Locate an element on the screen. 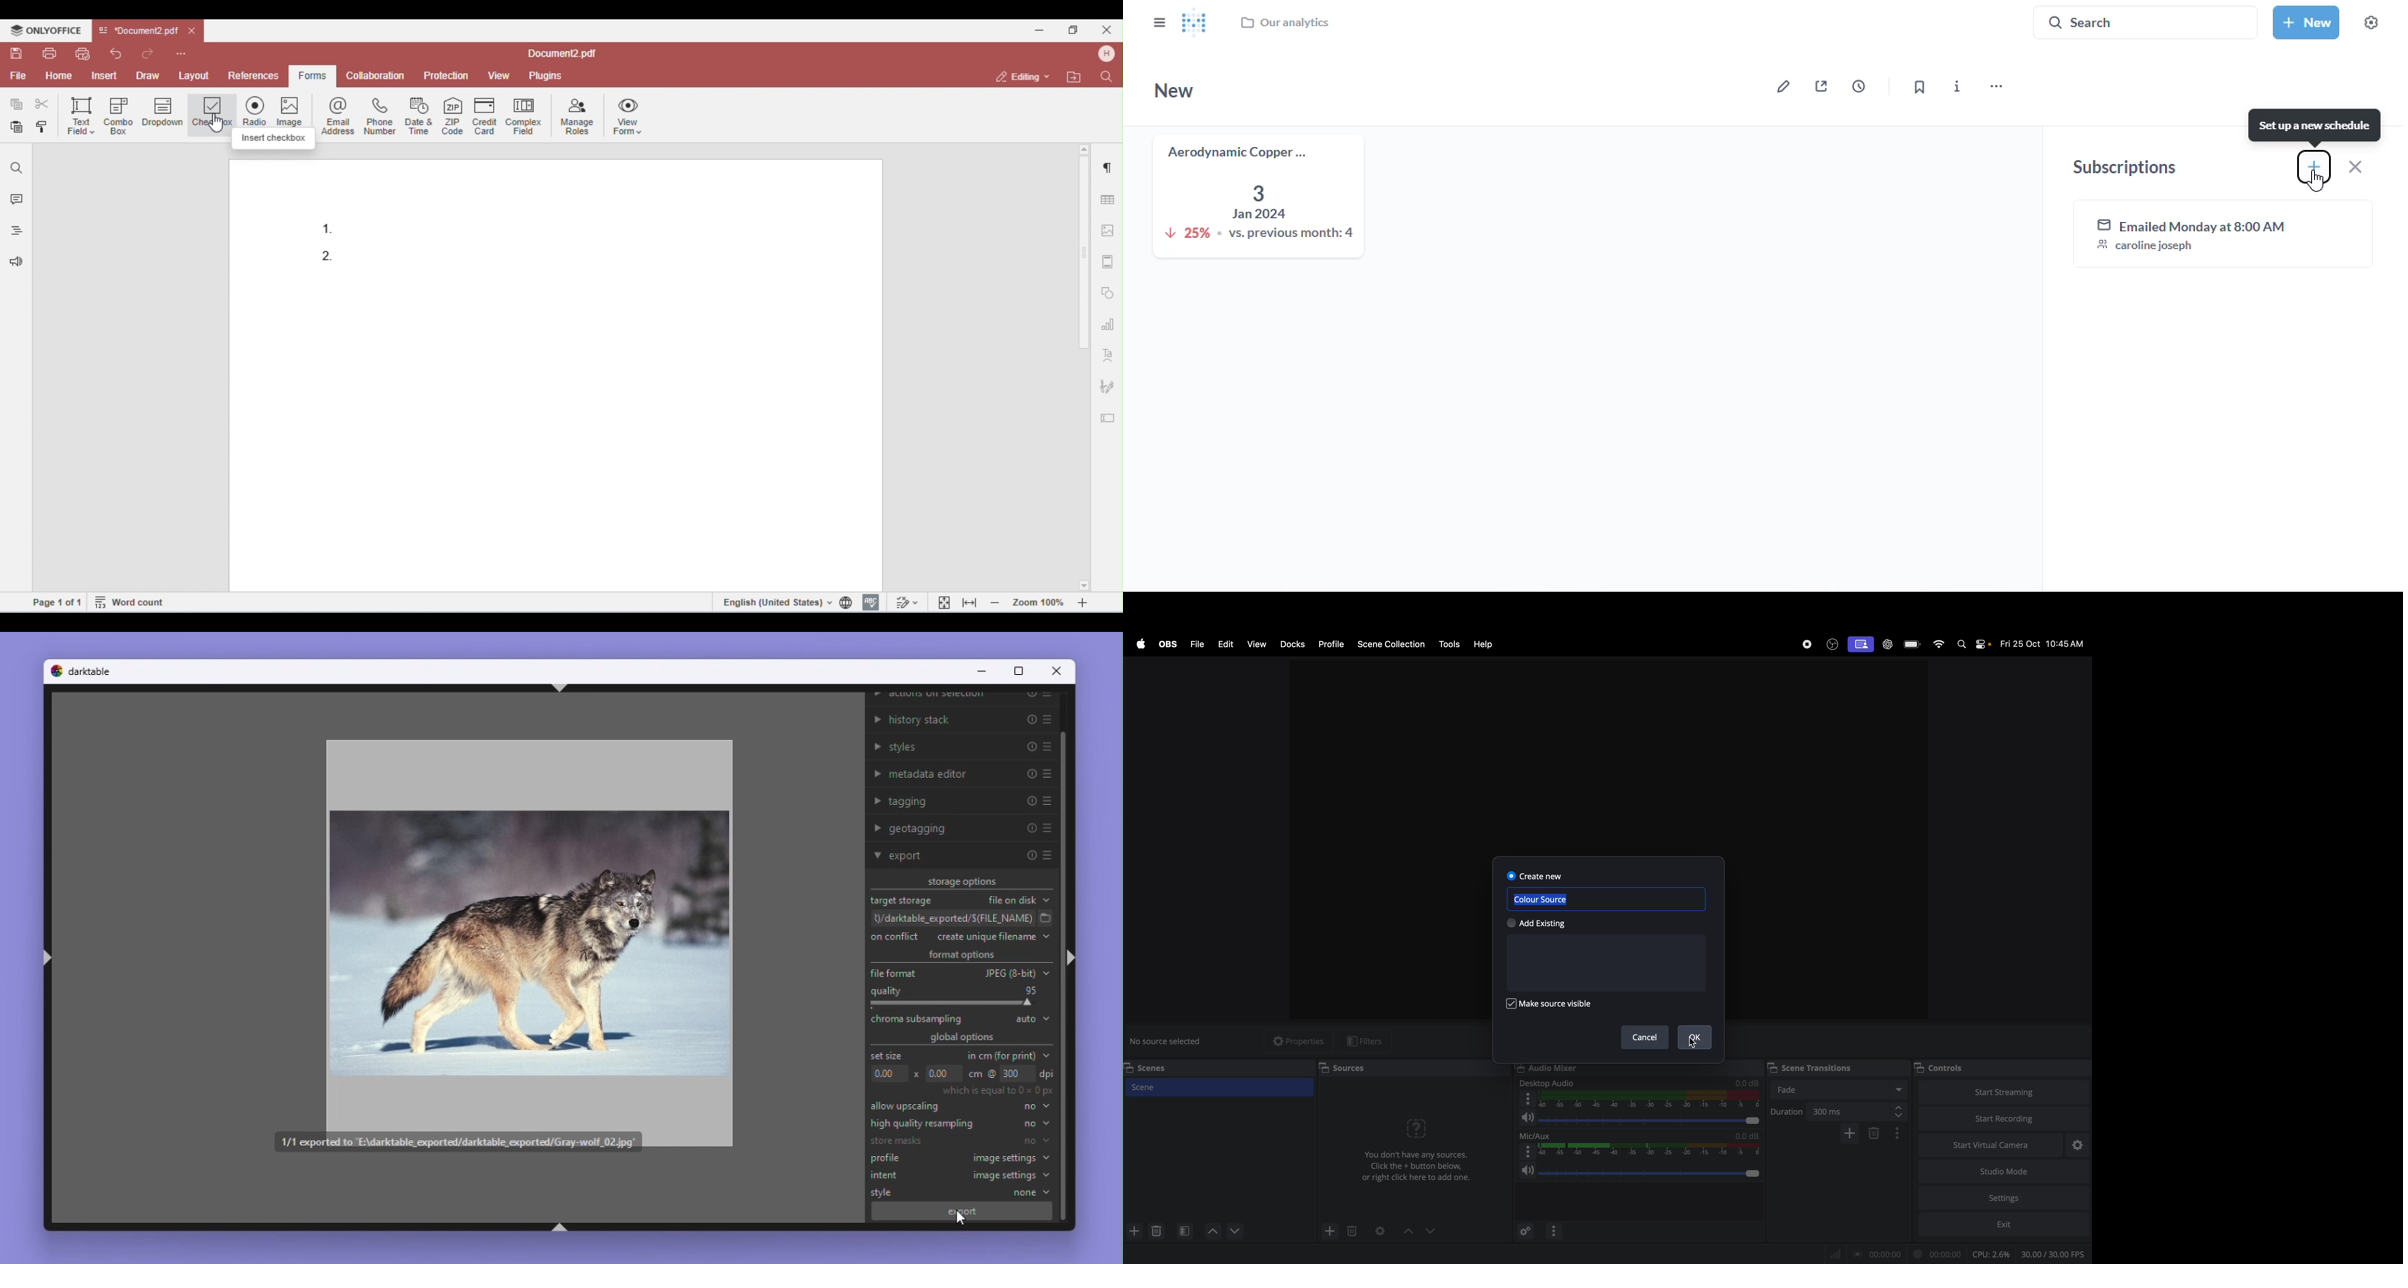 The height and width of the screenshot is (1288, 2408). Scene transitions is located at coordinates (1808, 1069).